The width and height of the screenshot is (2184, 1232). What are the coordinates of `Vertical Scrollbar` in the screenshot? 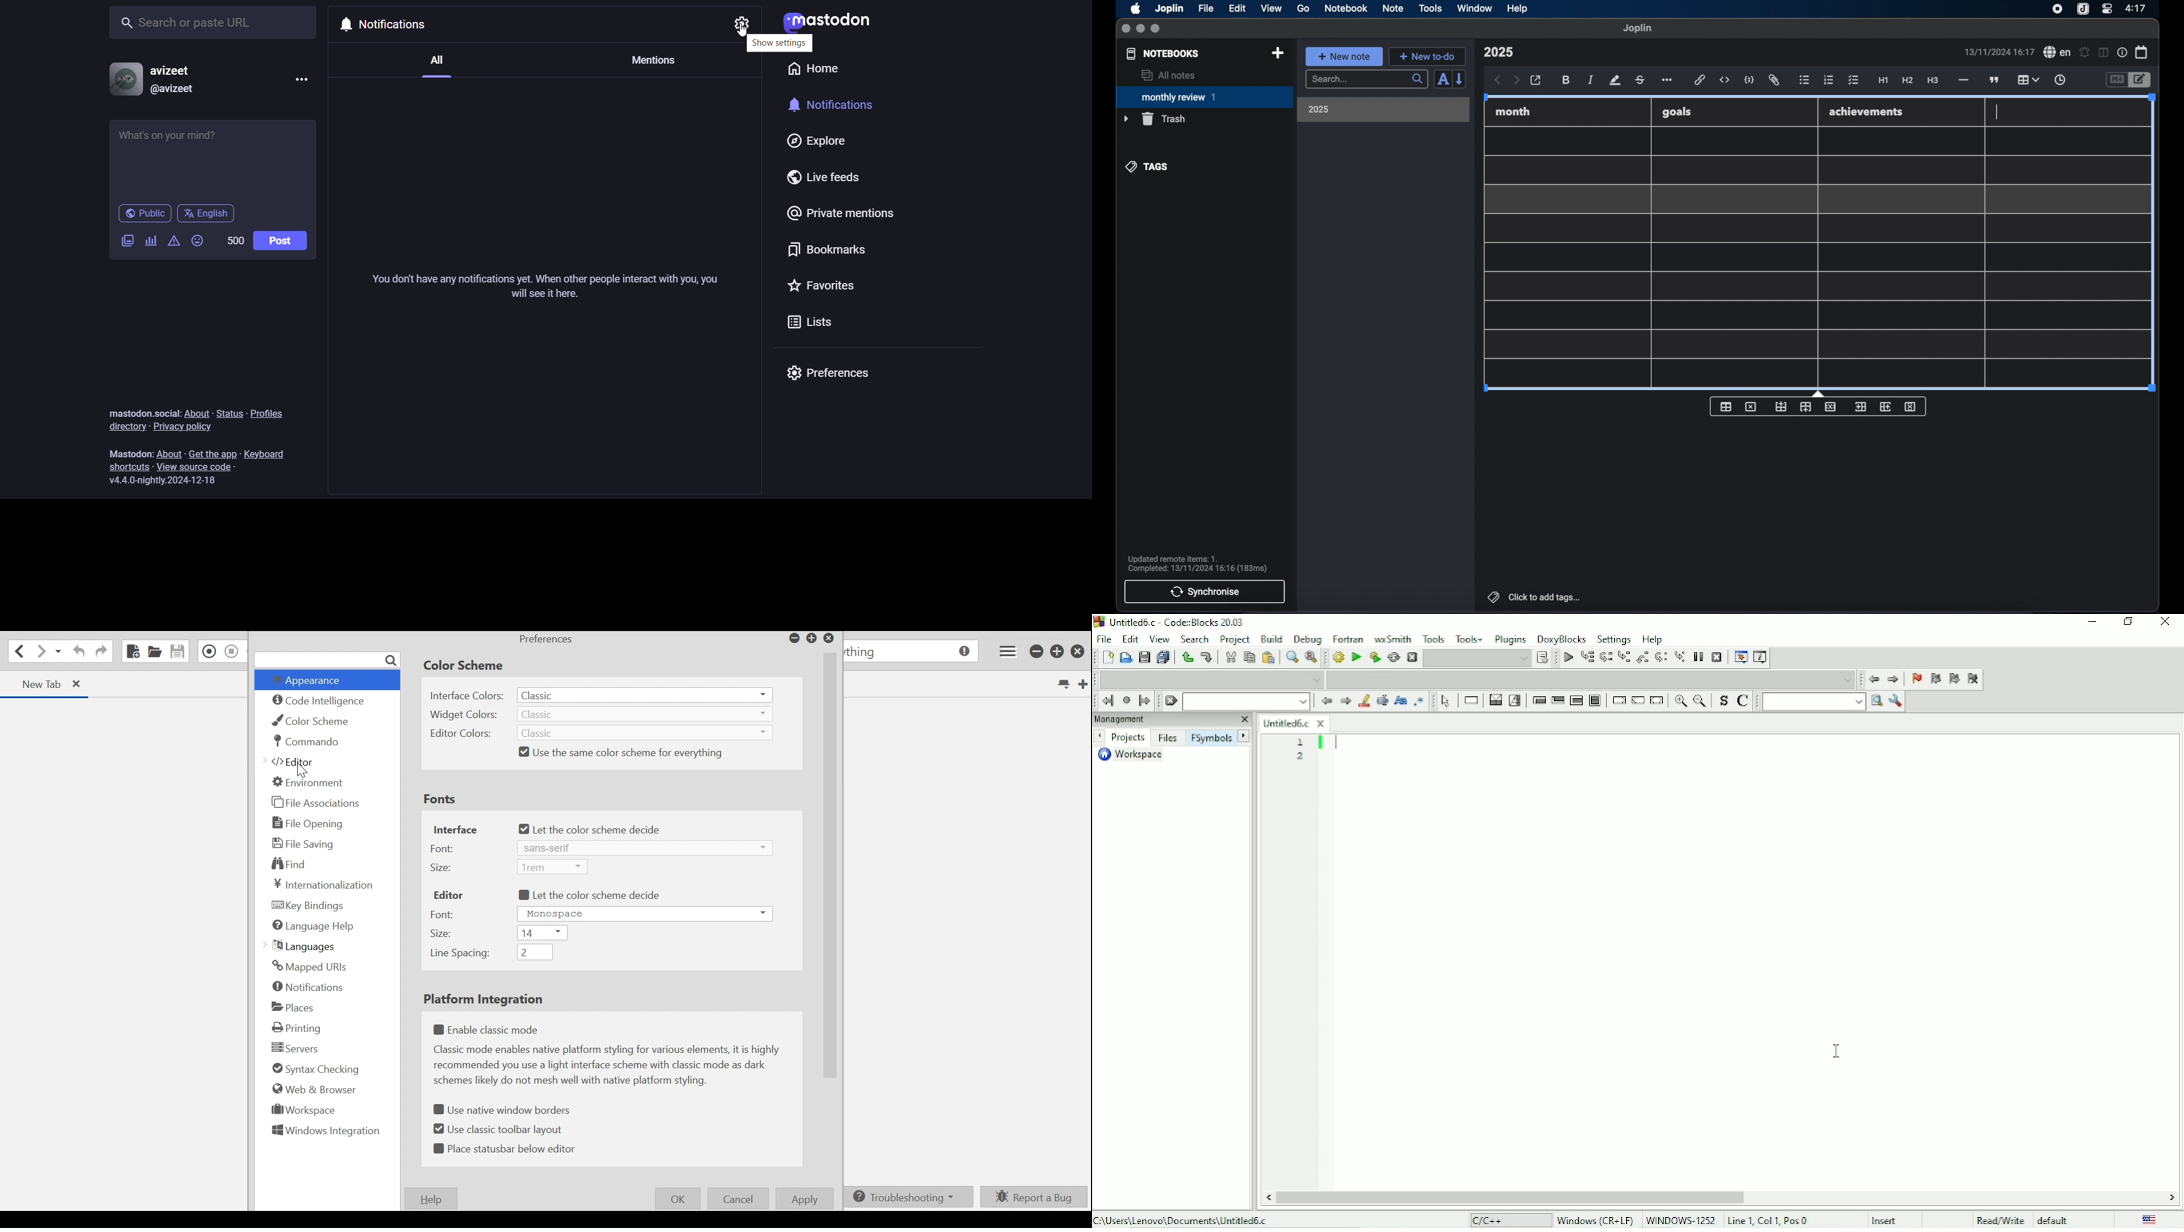 It's located at (831, 863).